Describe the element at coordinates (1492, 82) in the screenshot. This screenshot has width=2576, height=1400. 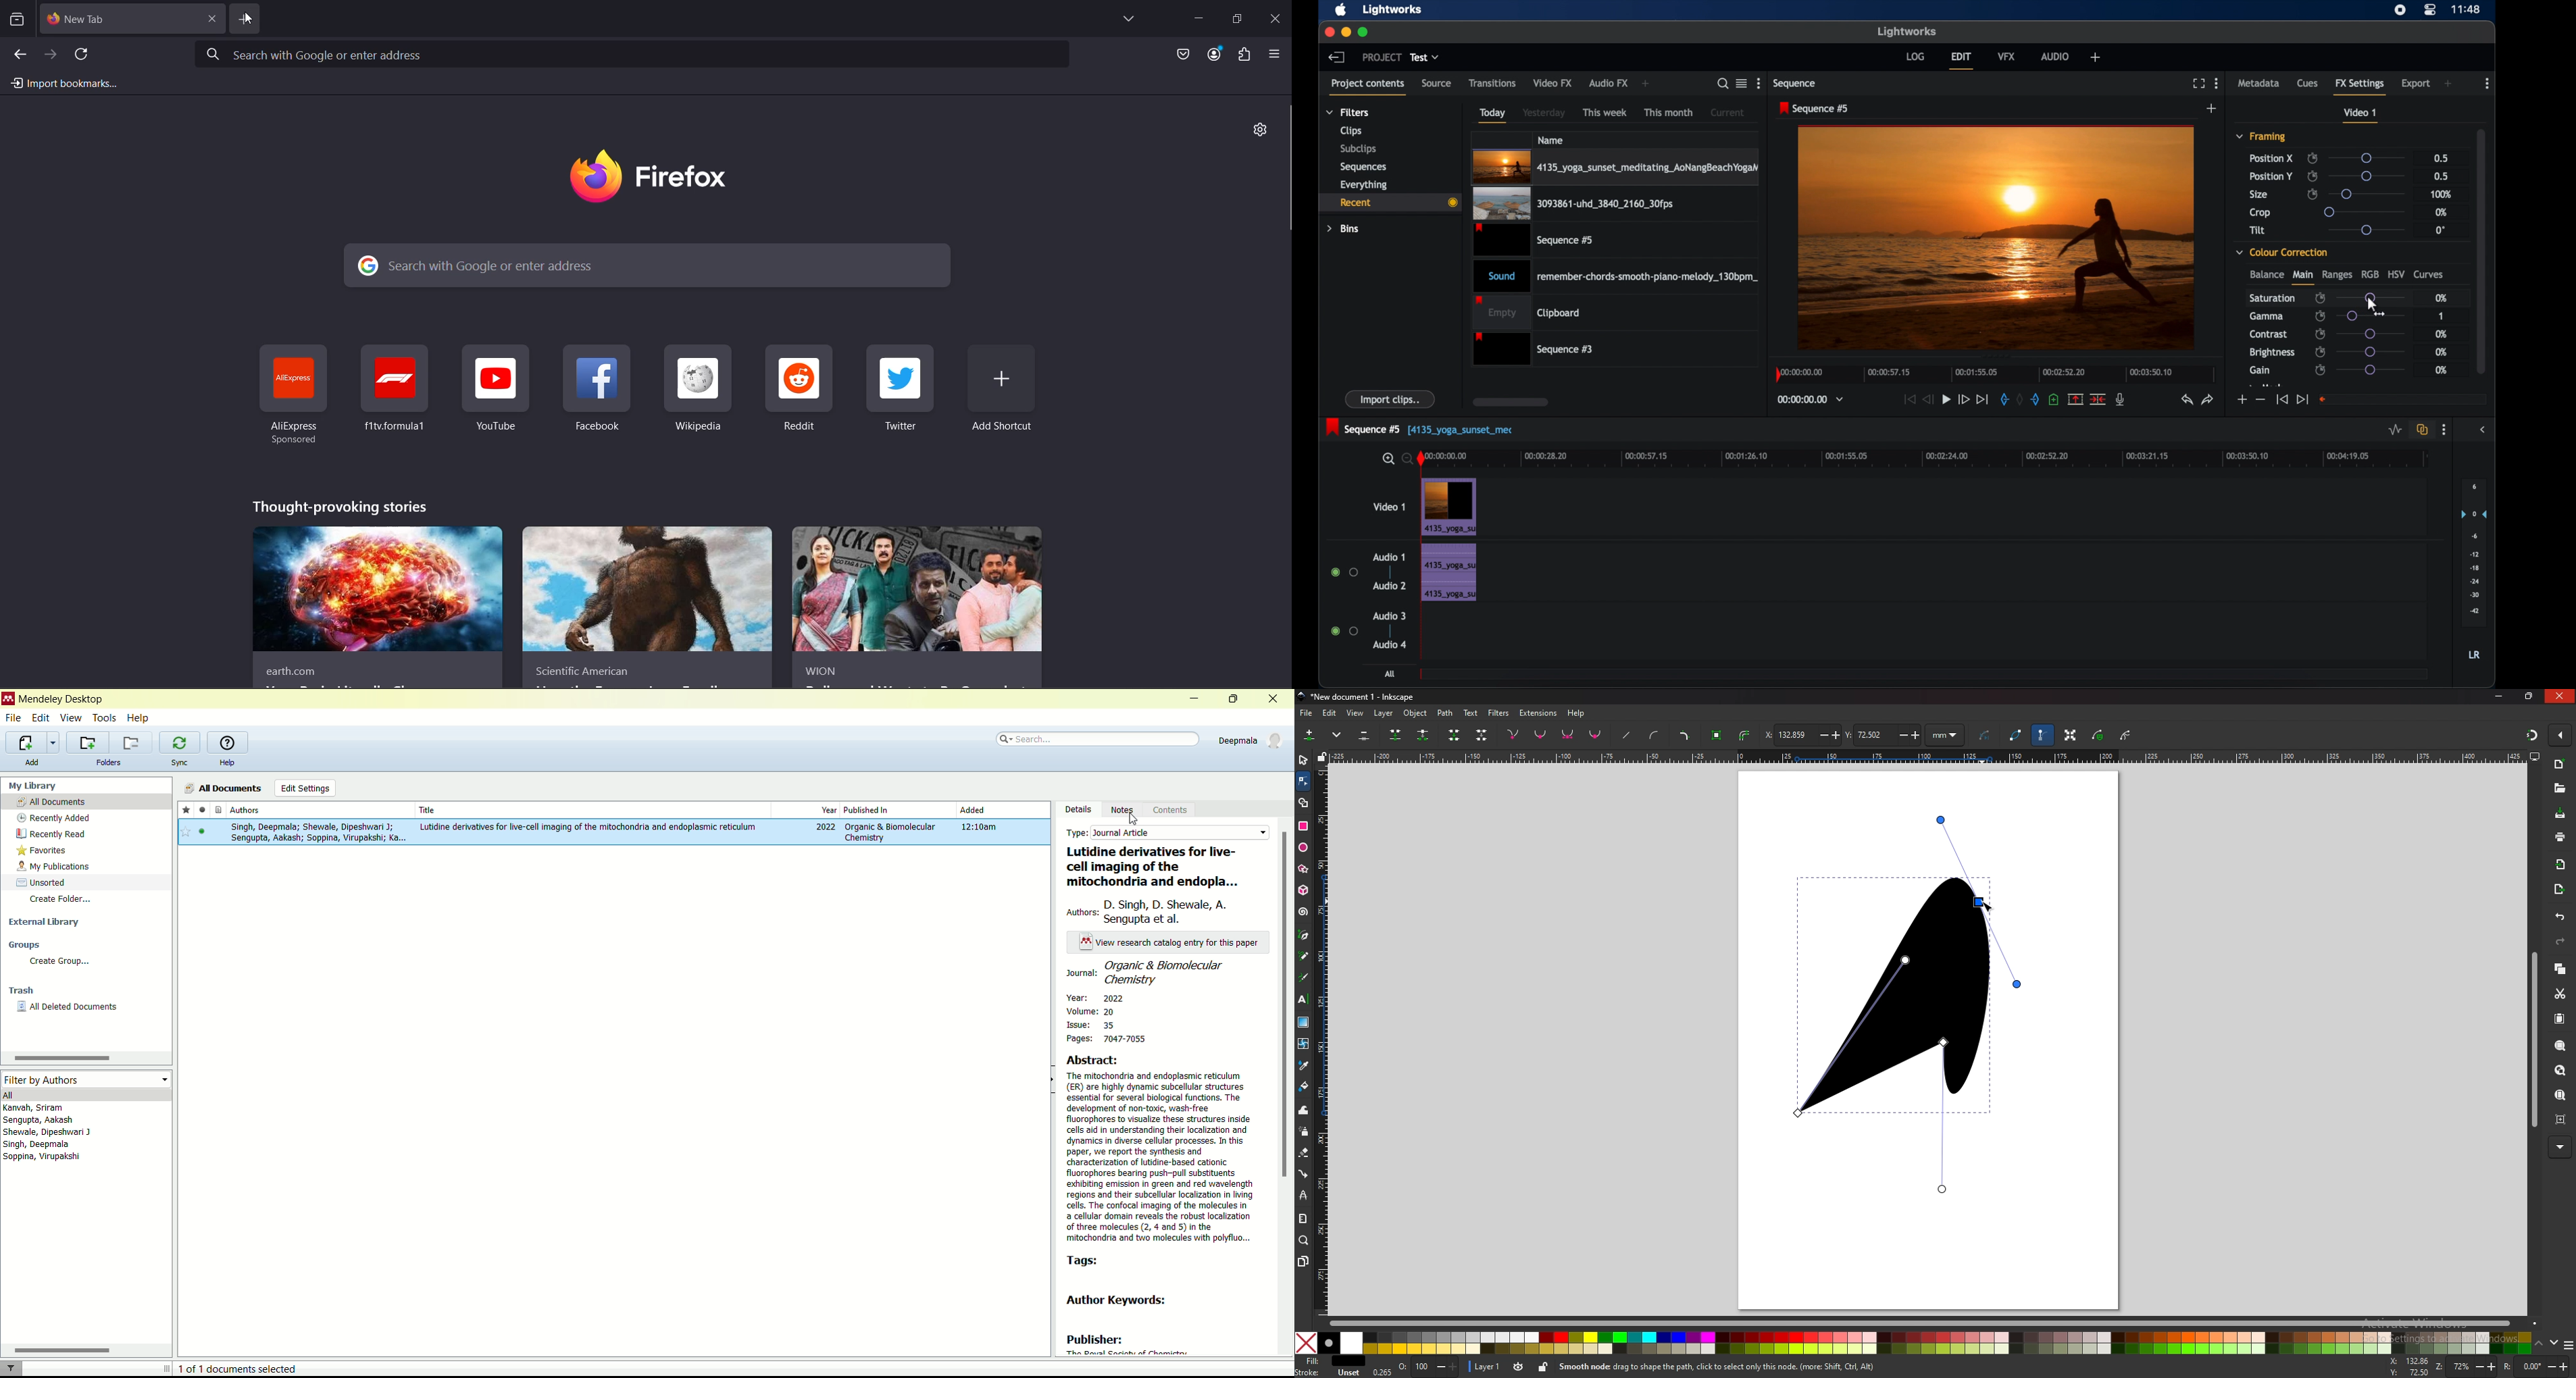
I see `transitions` at that location.